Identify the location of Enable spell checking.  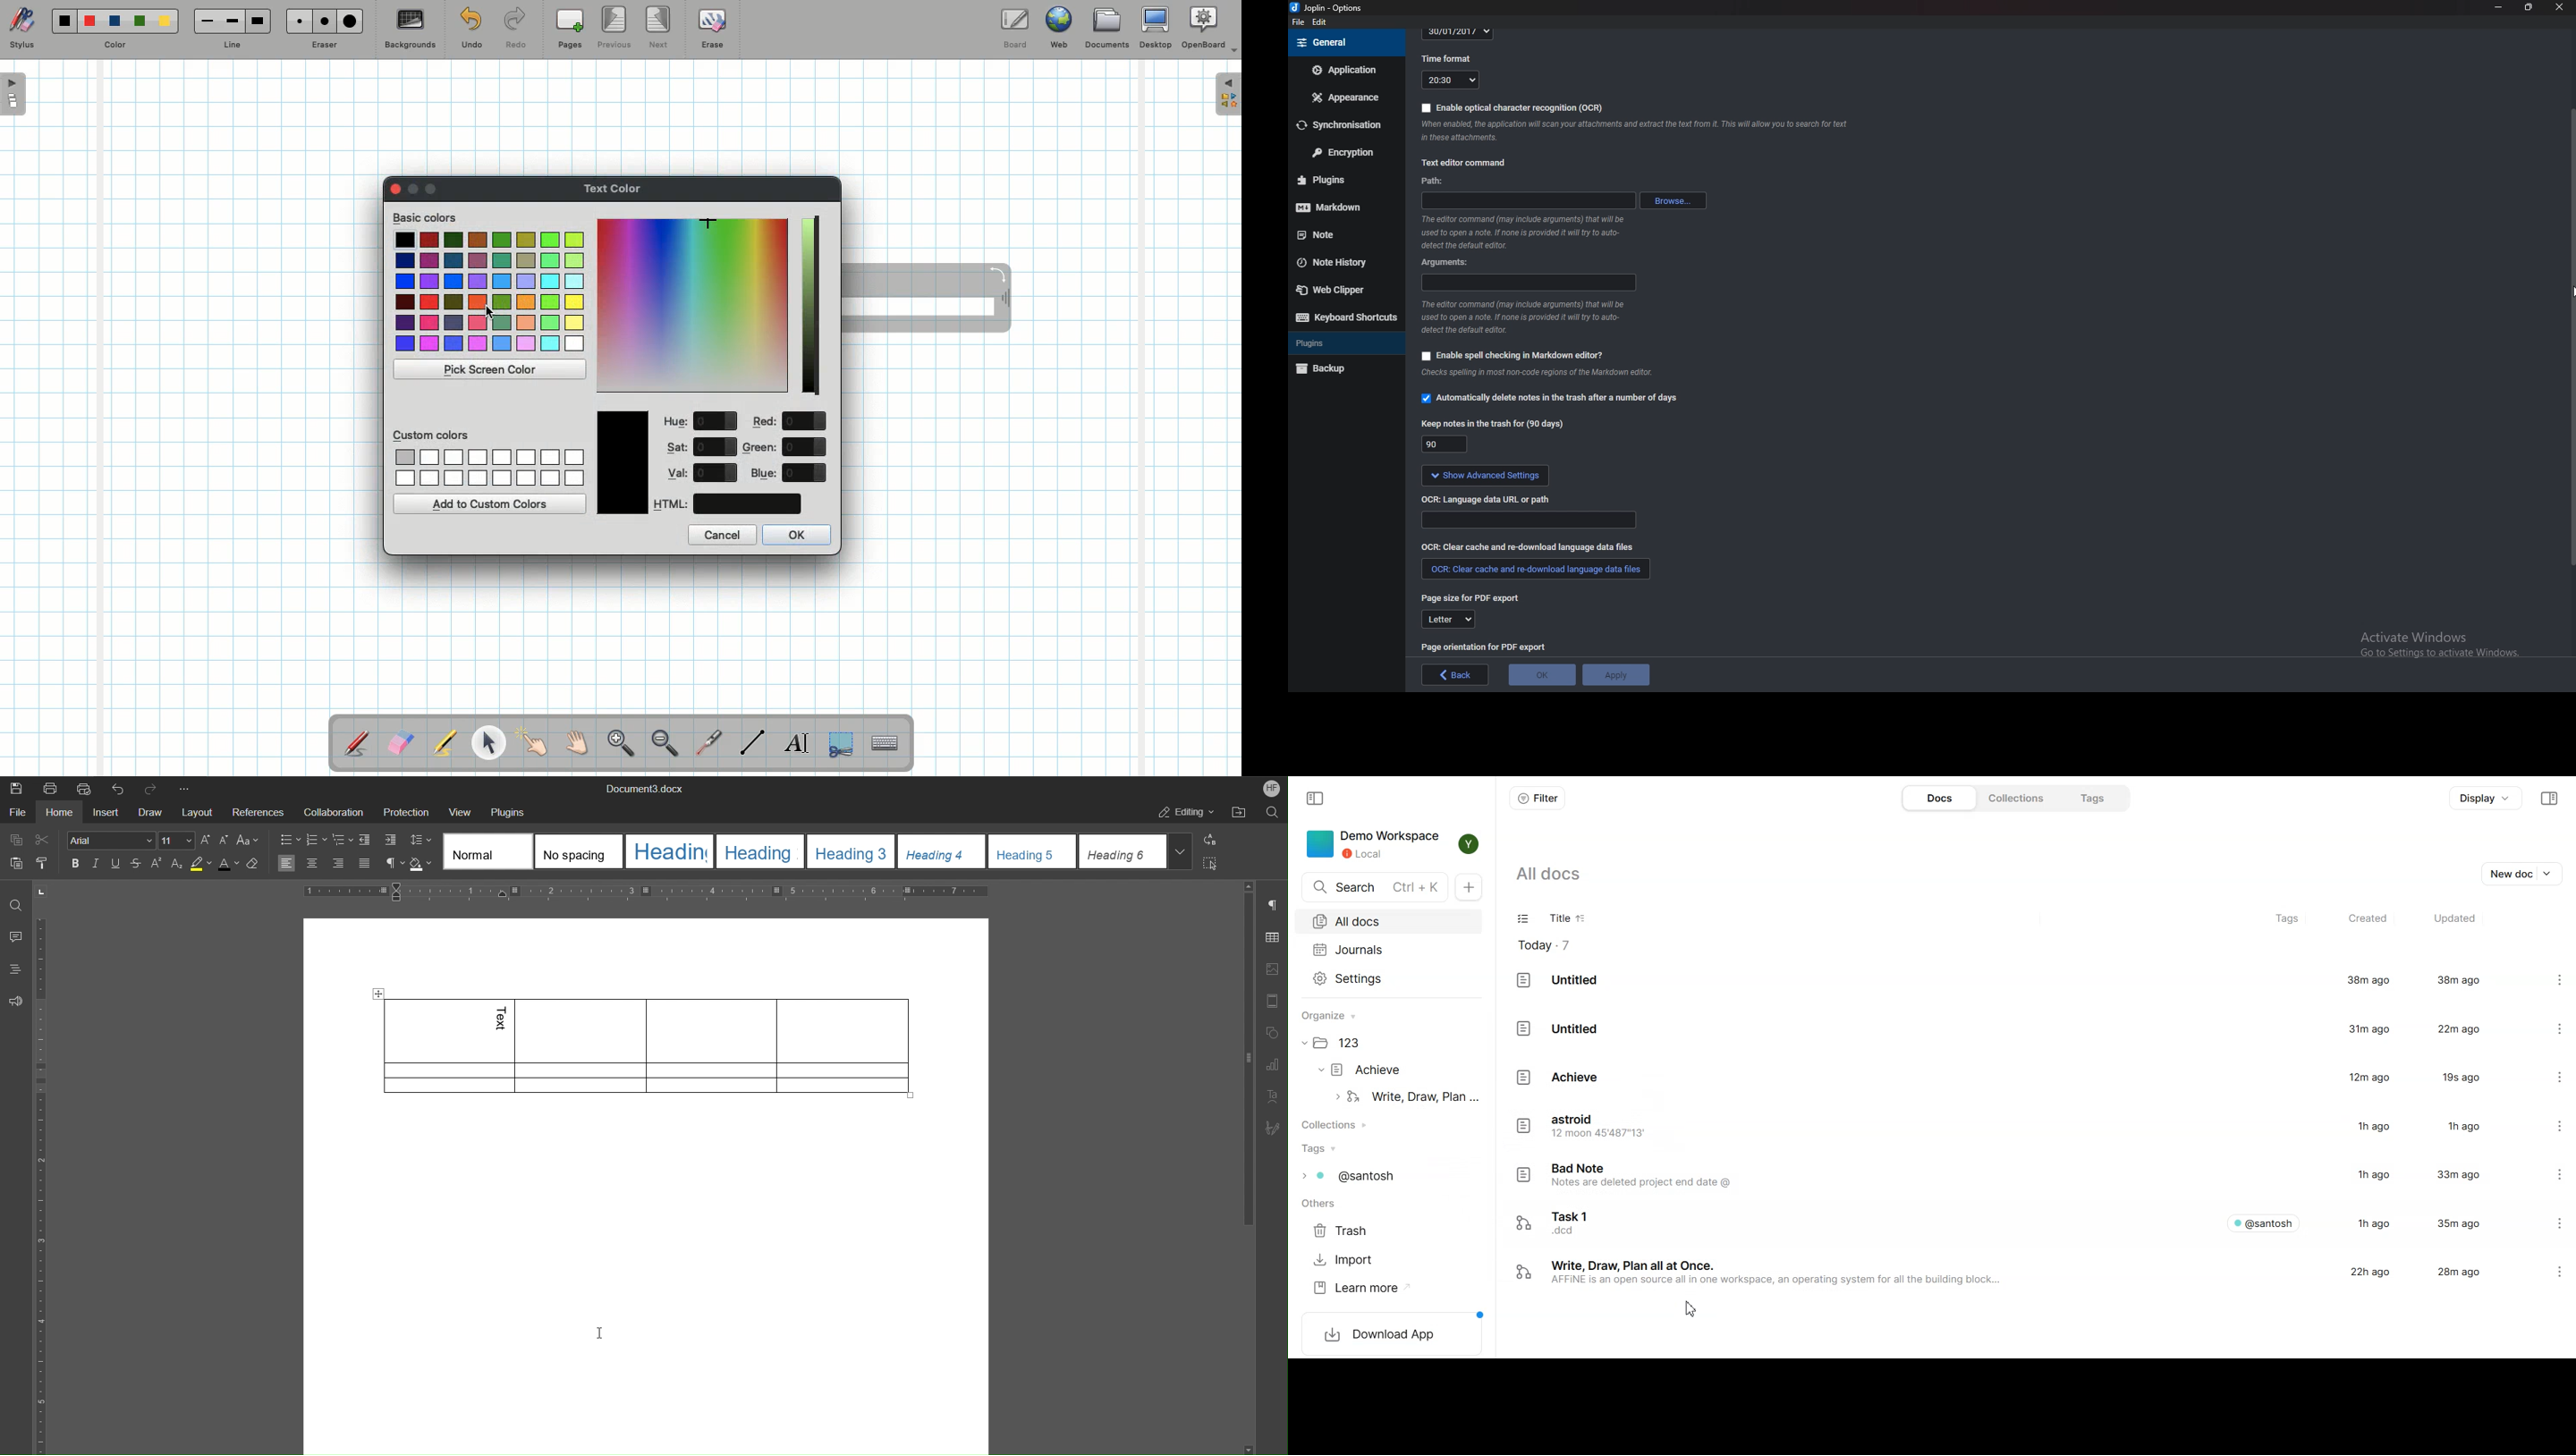
(1512, 355).